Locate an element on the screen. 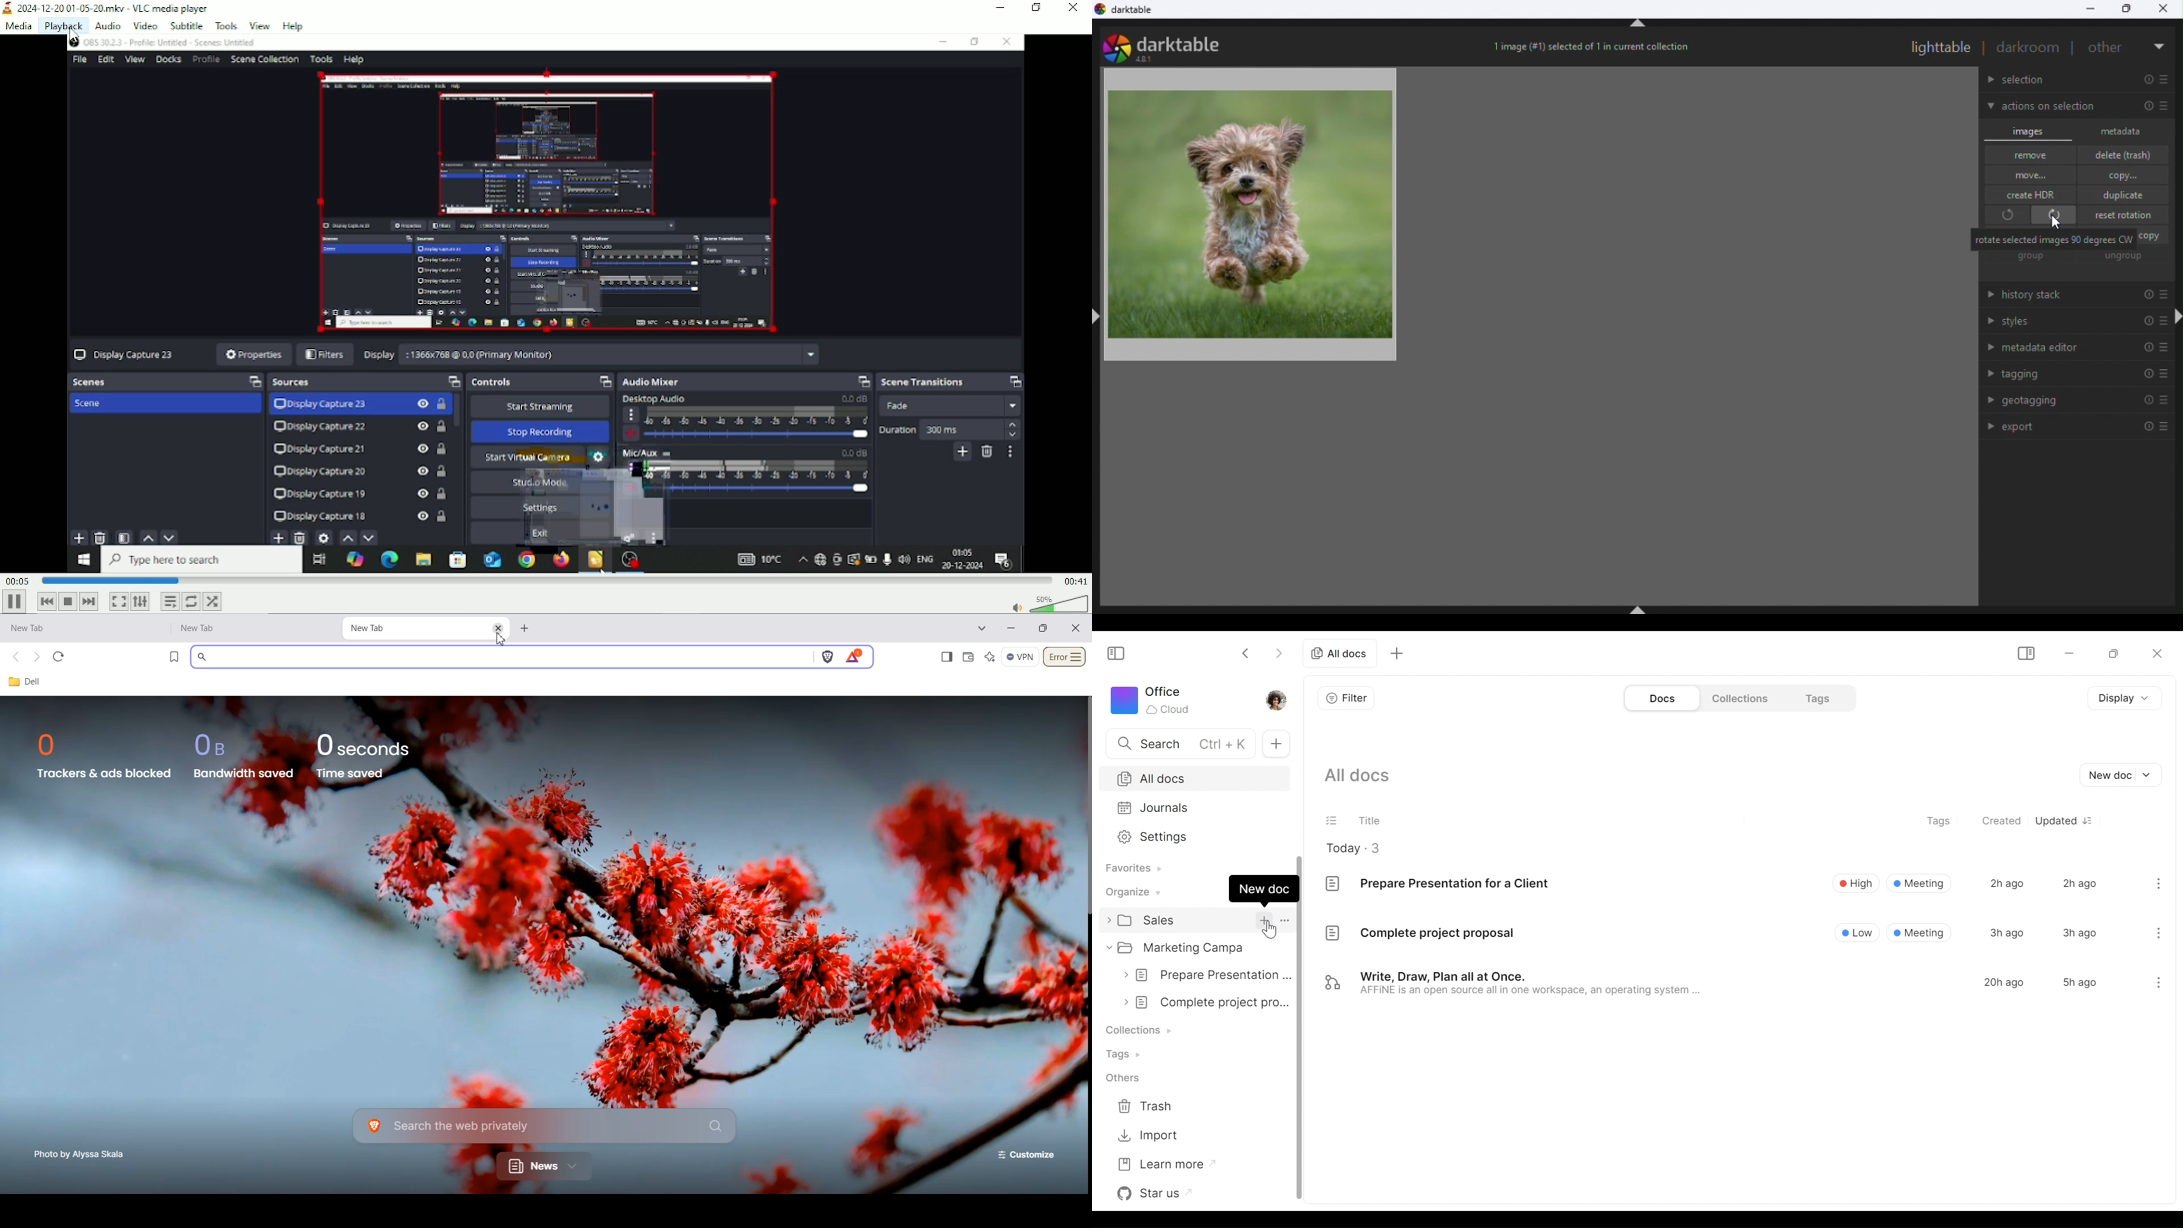 This screenshot has height=1232, width=2184. Help is located at coordinates (293, 26).